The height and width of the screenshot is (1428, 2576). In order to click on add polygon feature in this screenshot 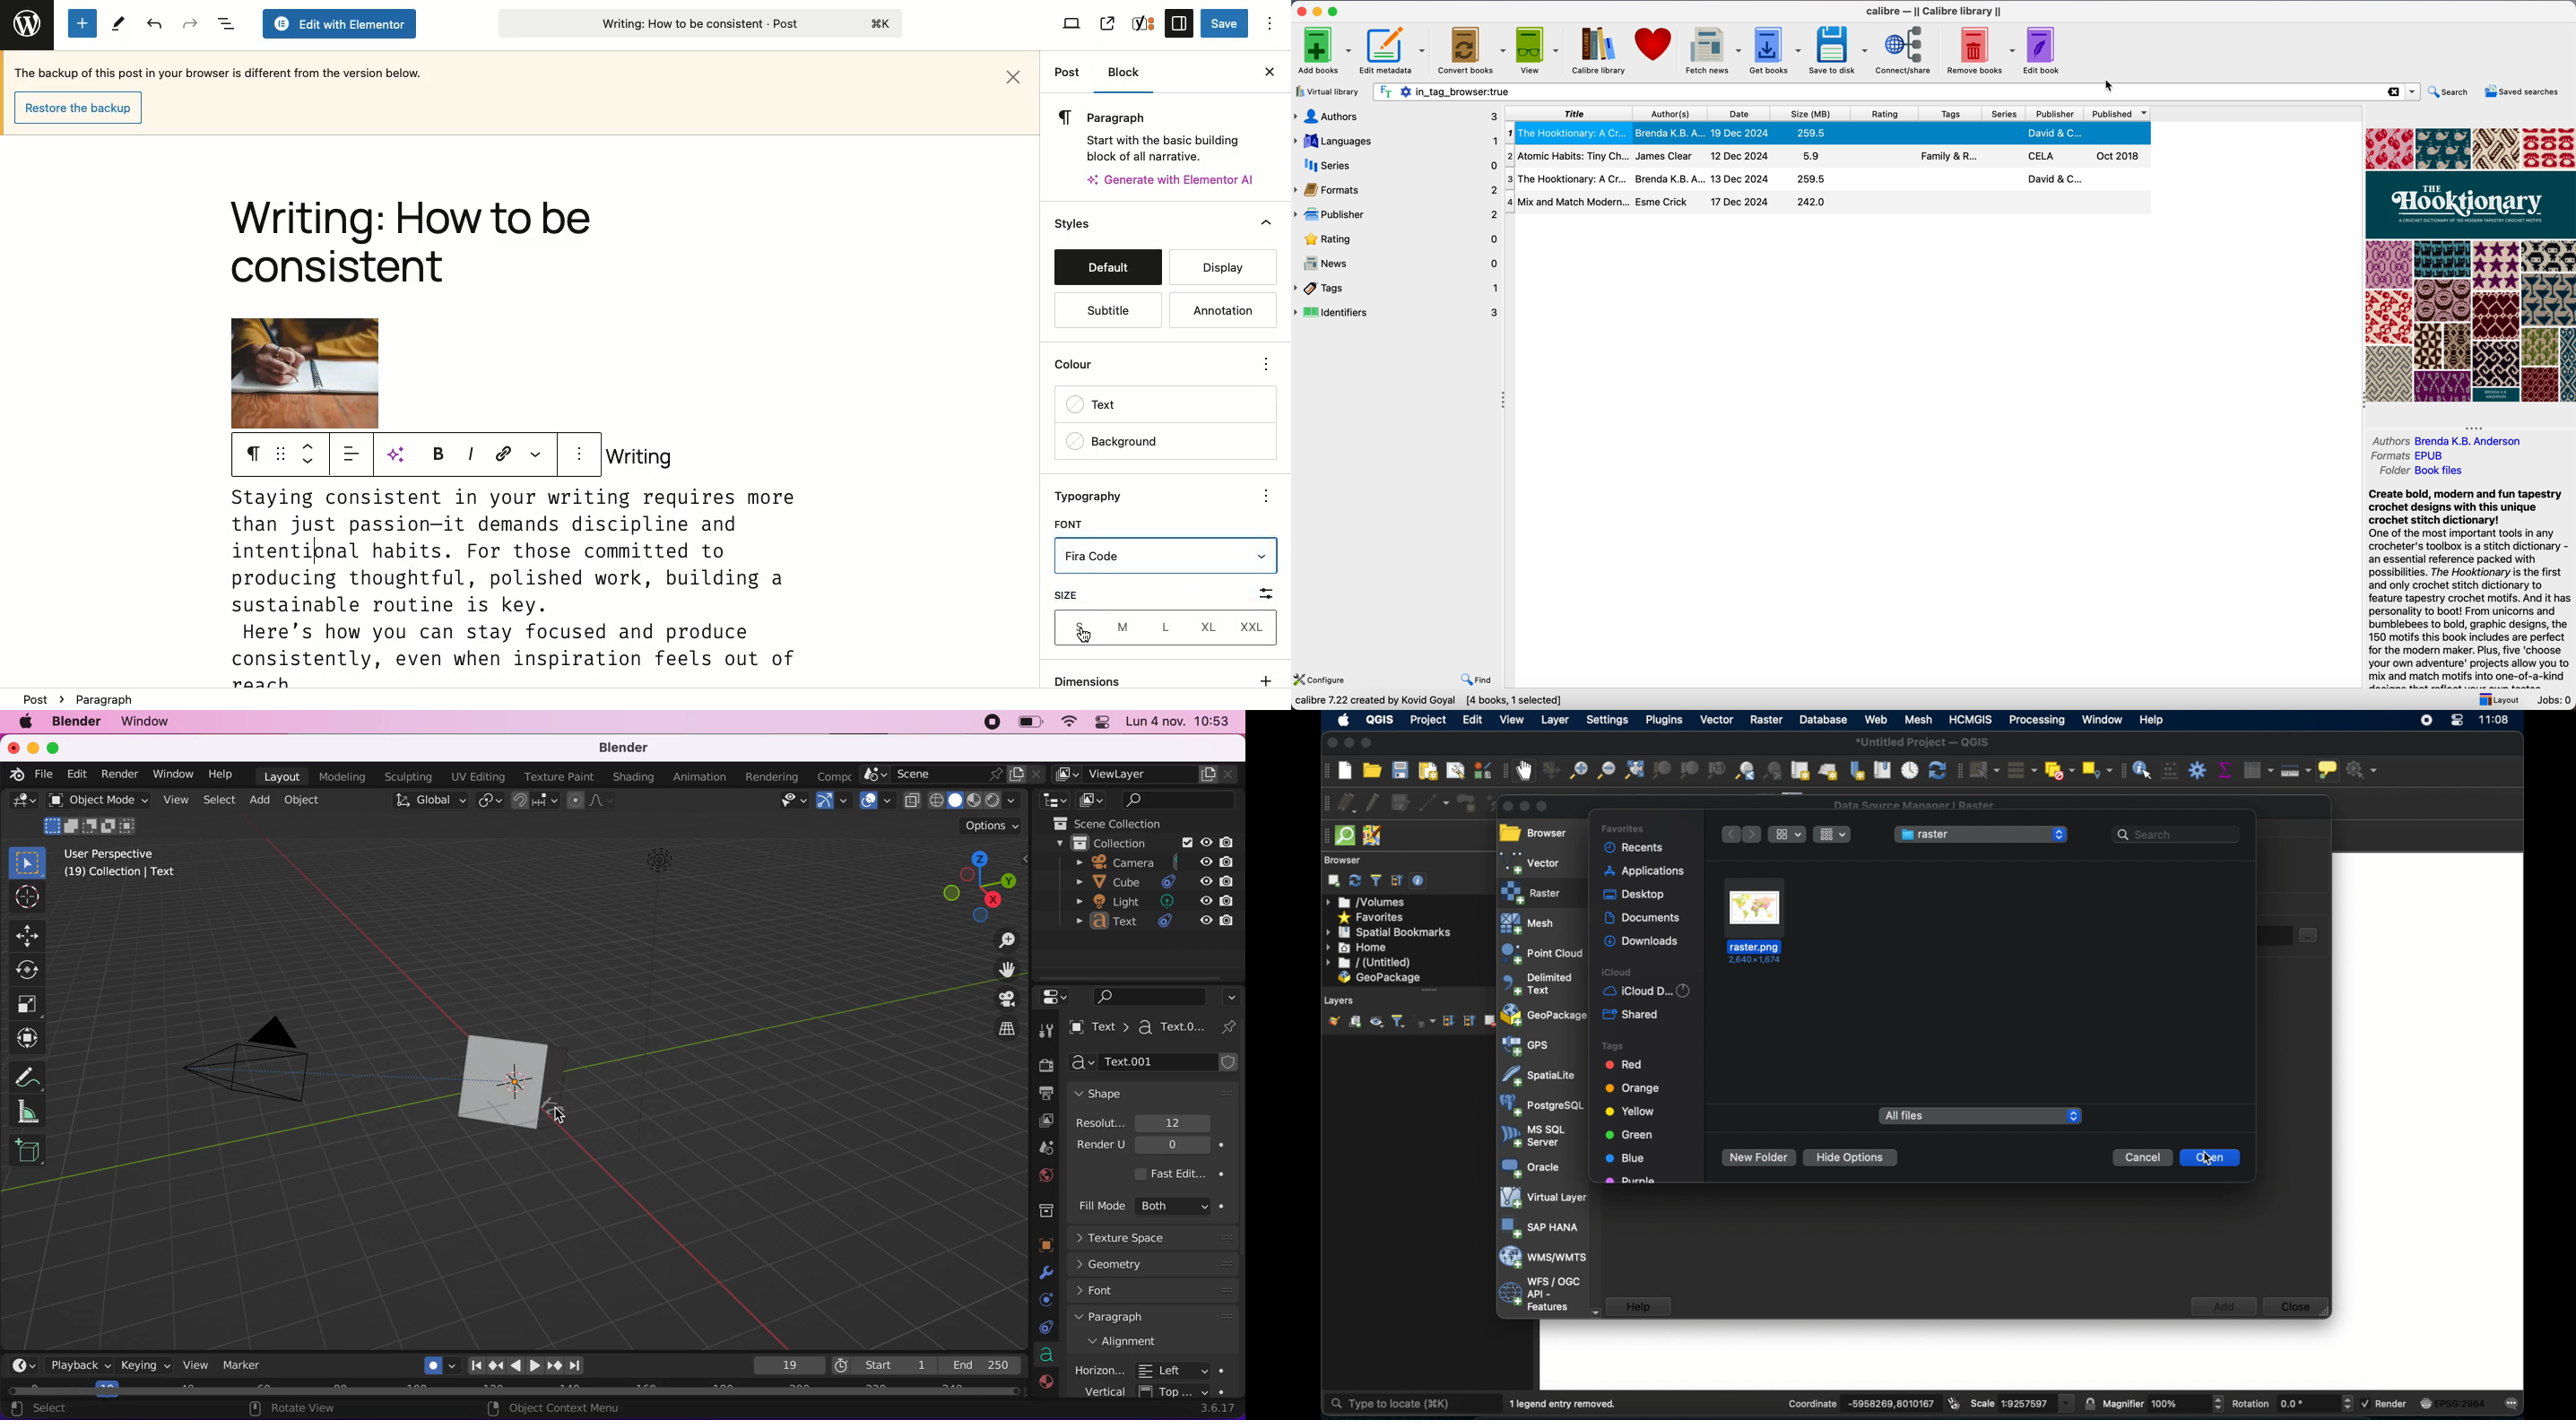, I will do `click(1466, 803)`.